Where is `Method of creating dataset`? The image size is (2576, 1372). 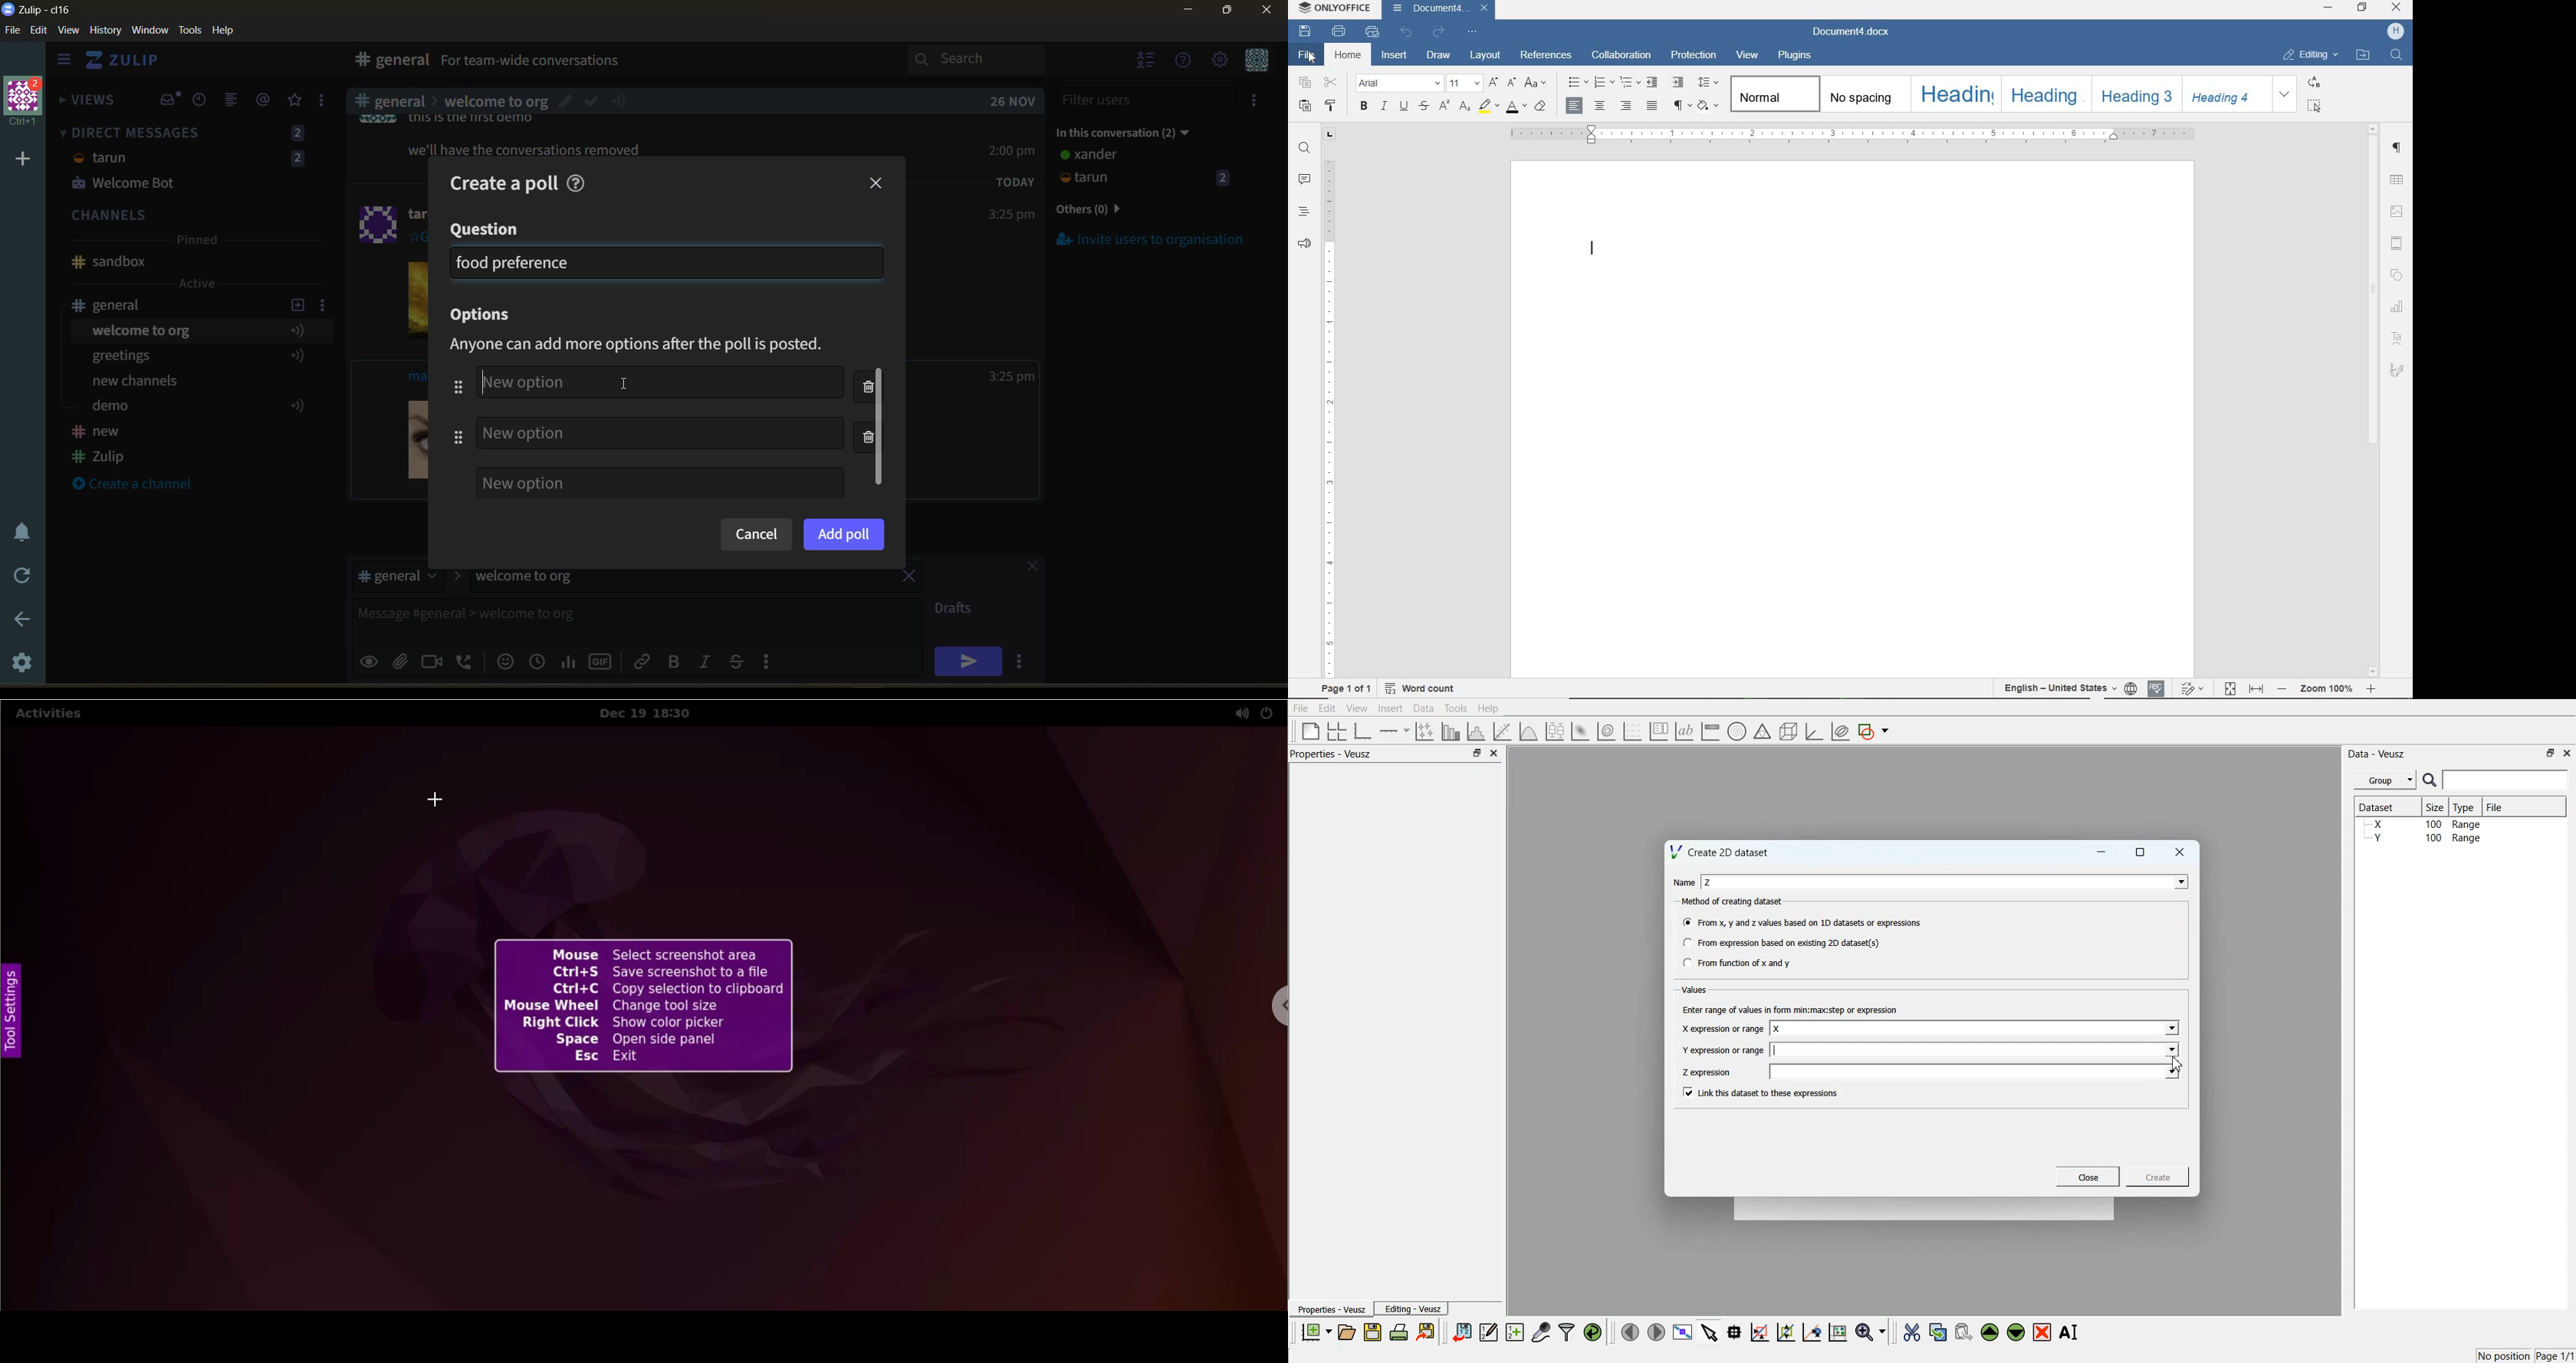 Method of creating dataset is located at coordinates (1733, 902).